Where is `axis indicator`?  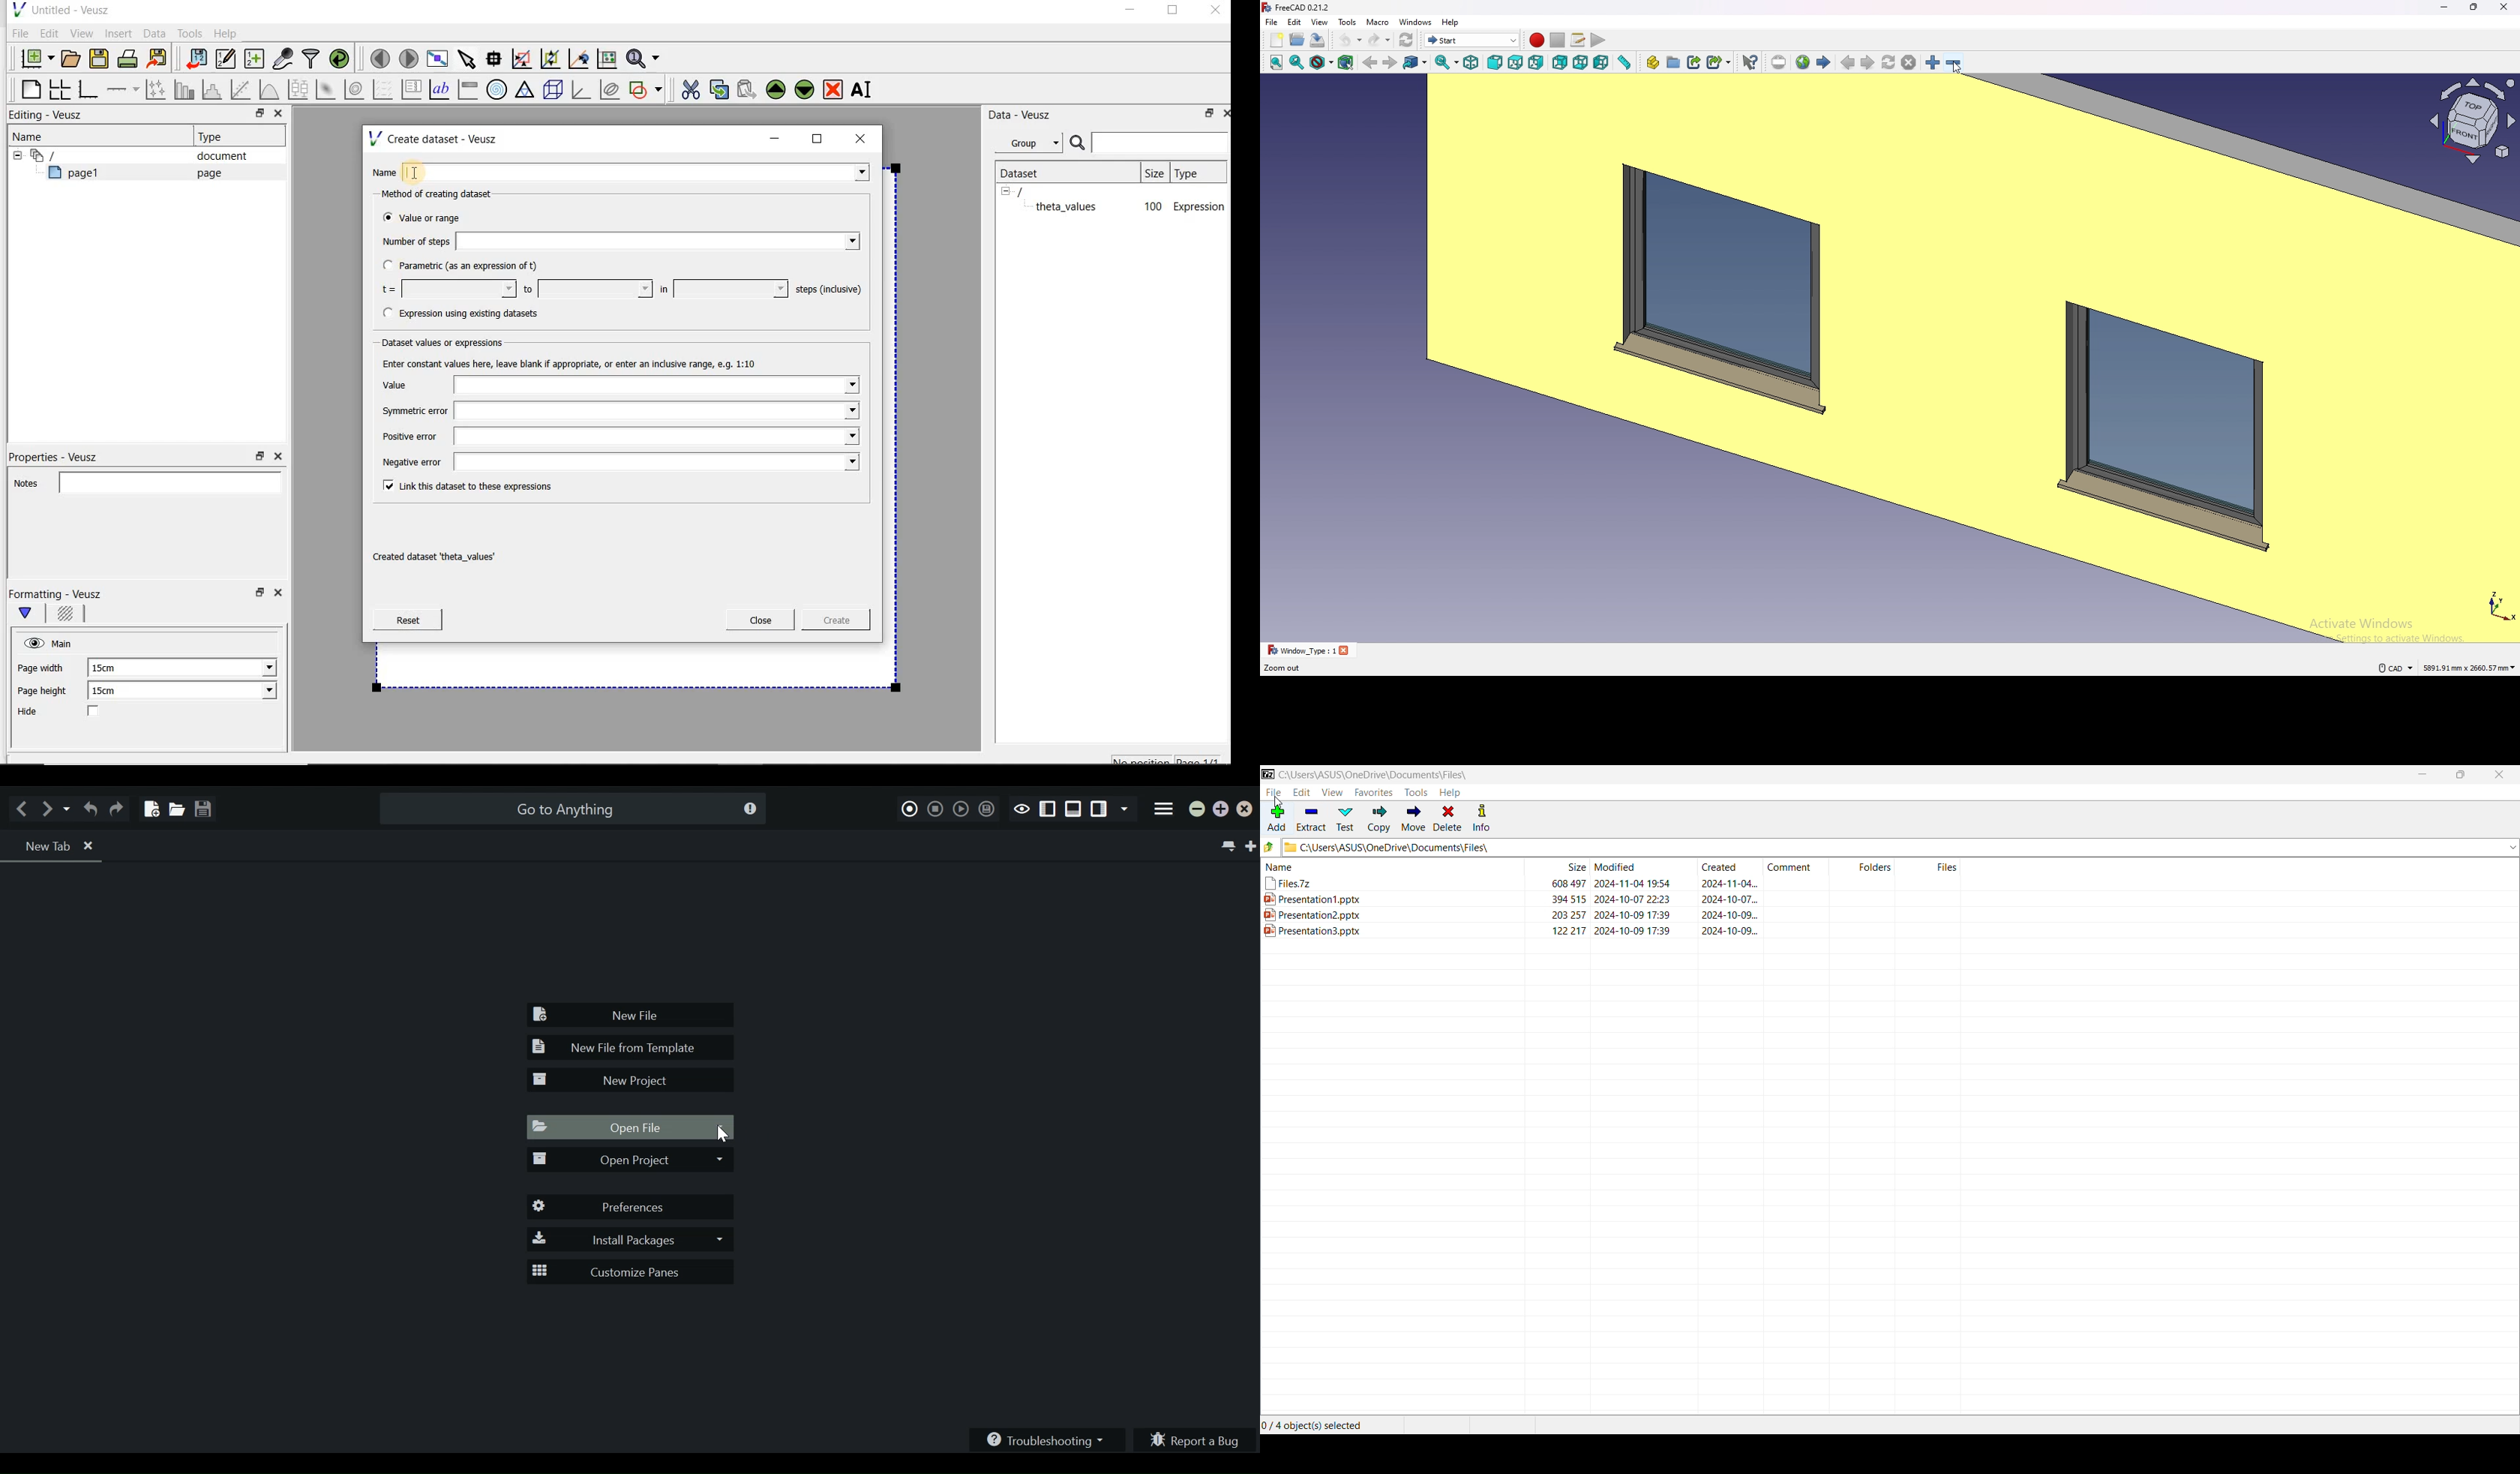 axis indicator is located at coordinates (2471, 120).